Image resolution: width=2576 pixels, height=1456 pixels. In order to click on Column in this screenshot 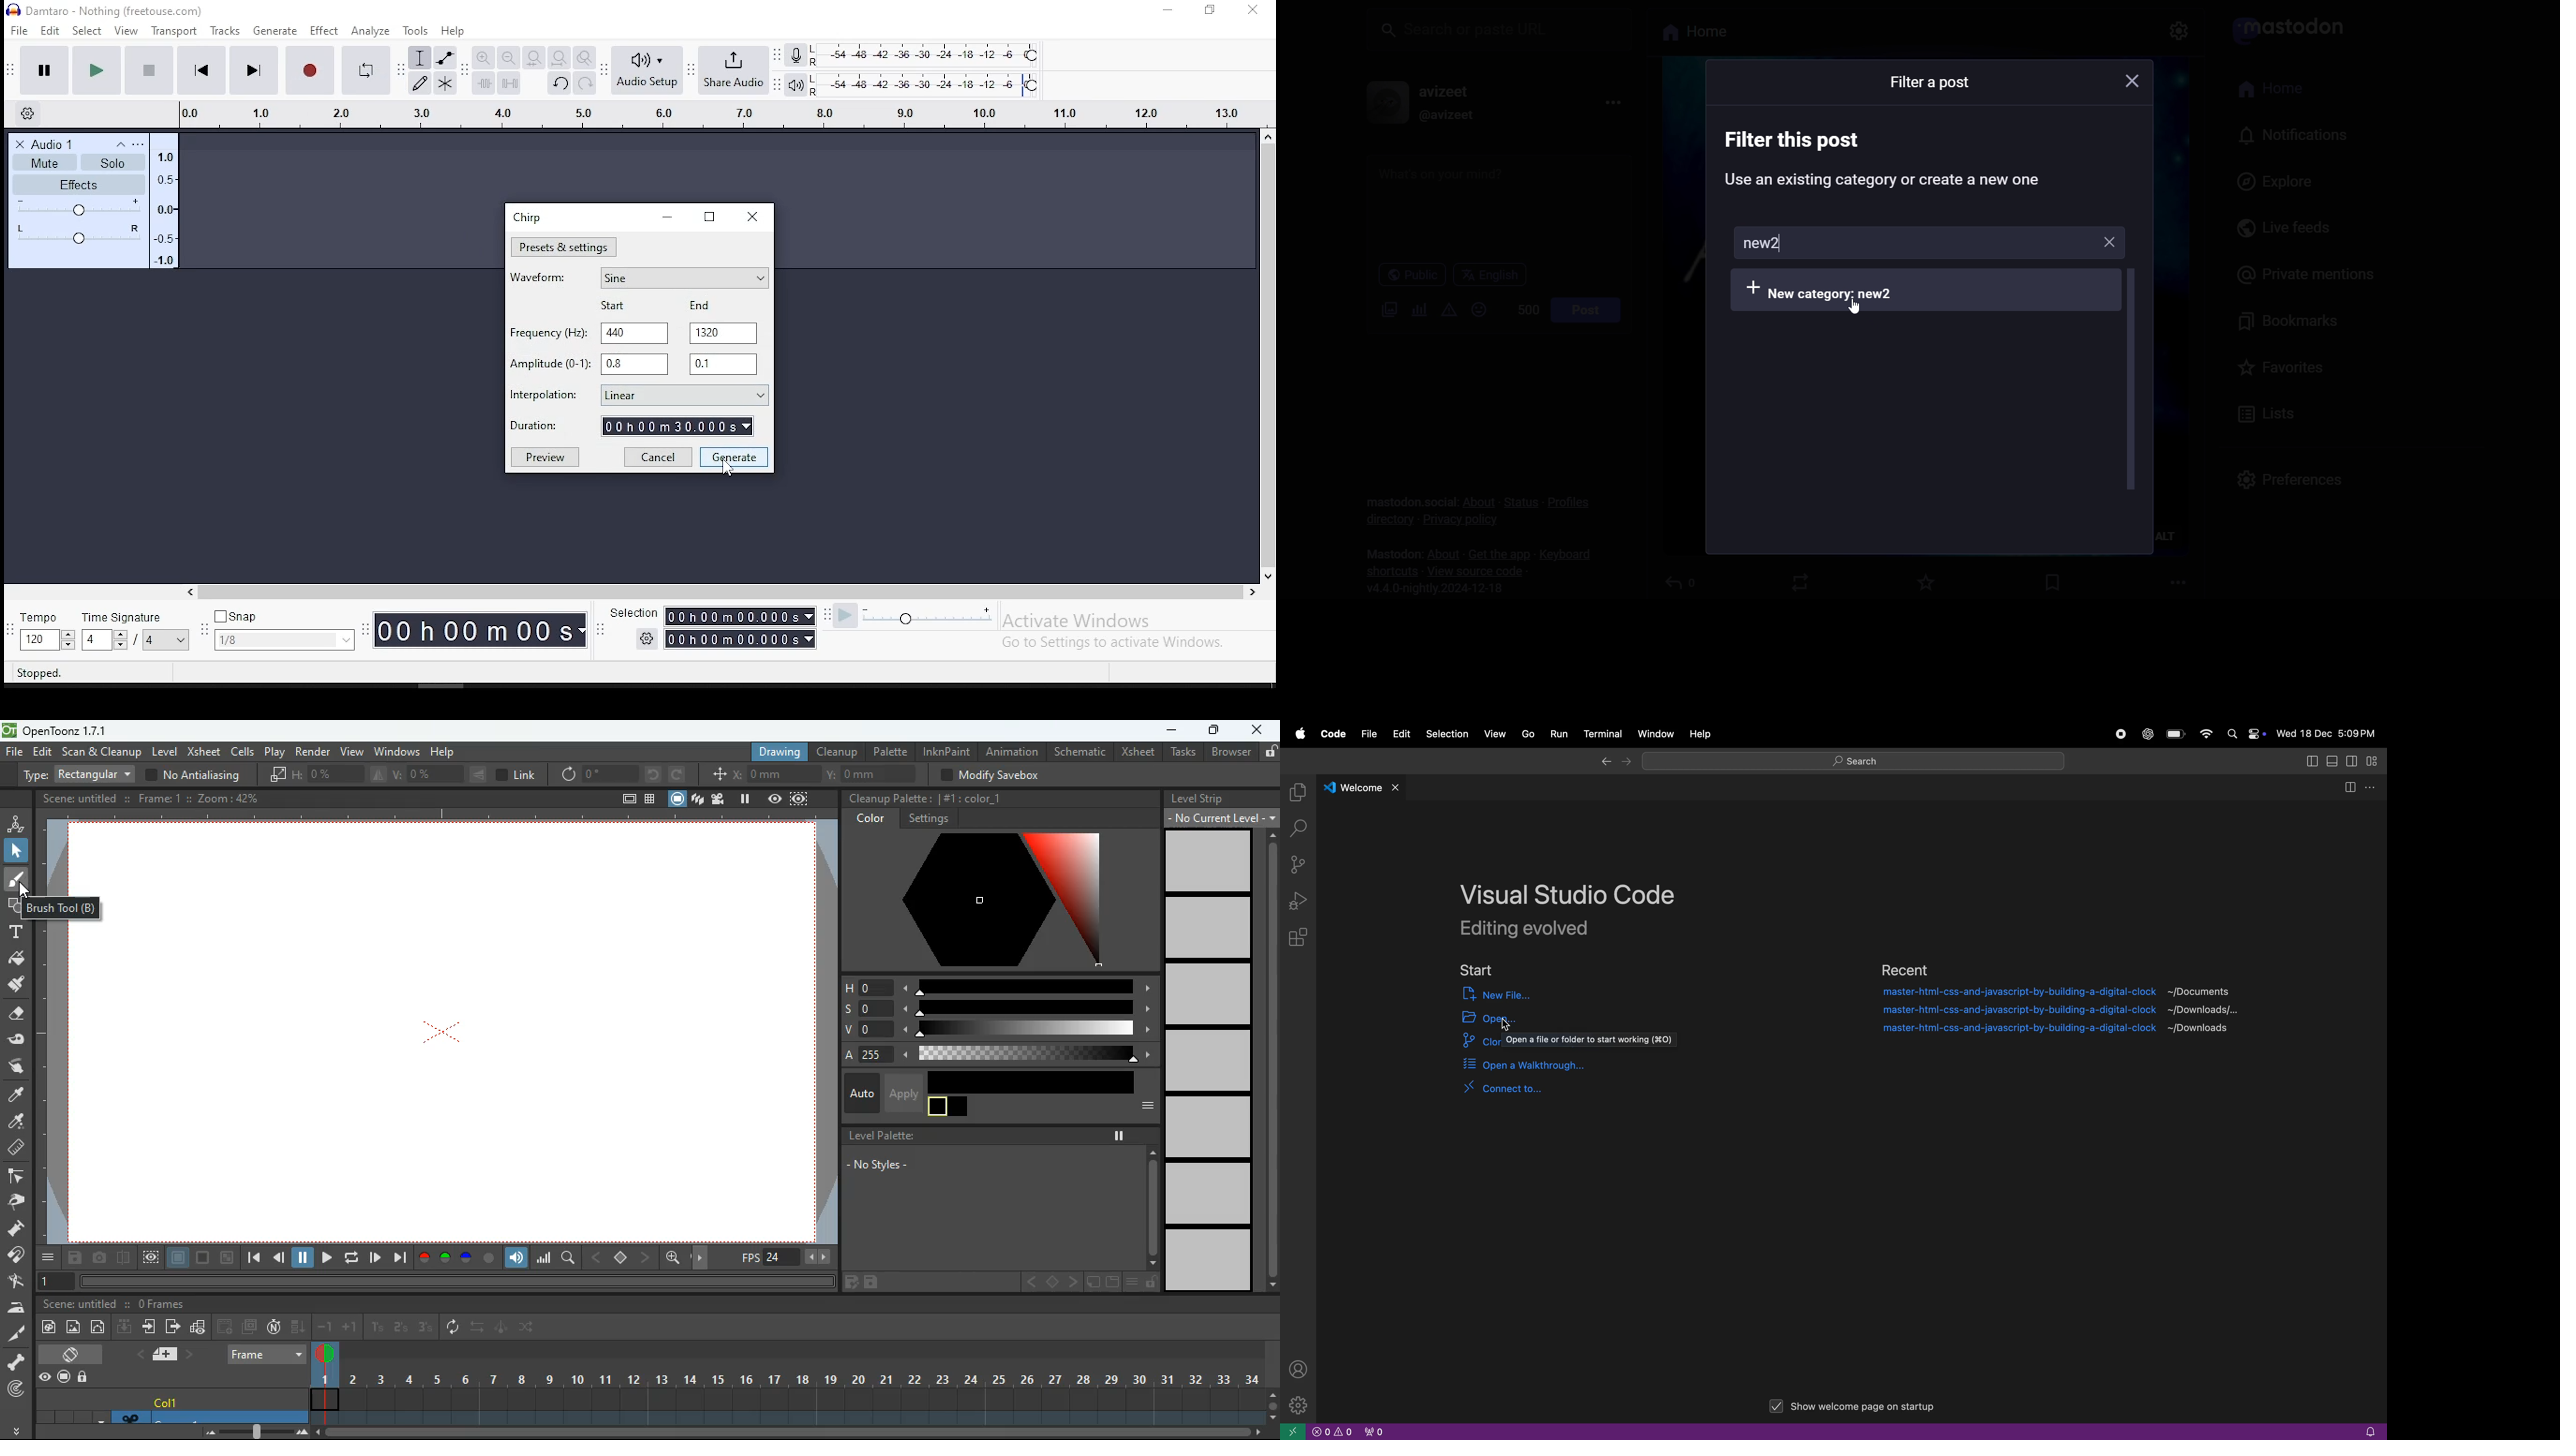, I will do `click(169, 1417)`.